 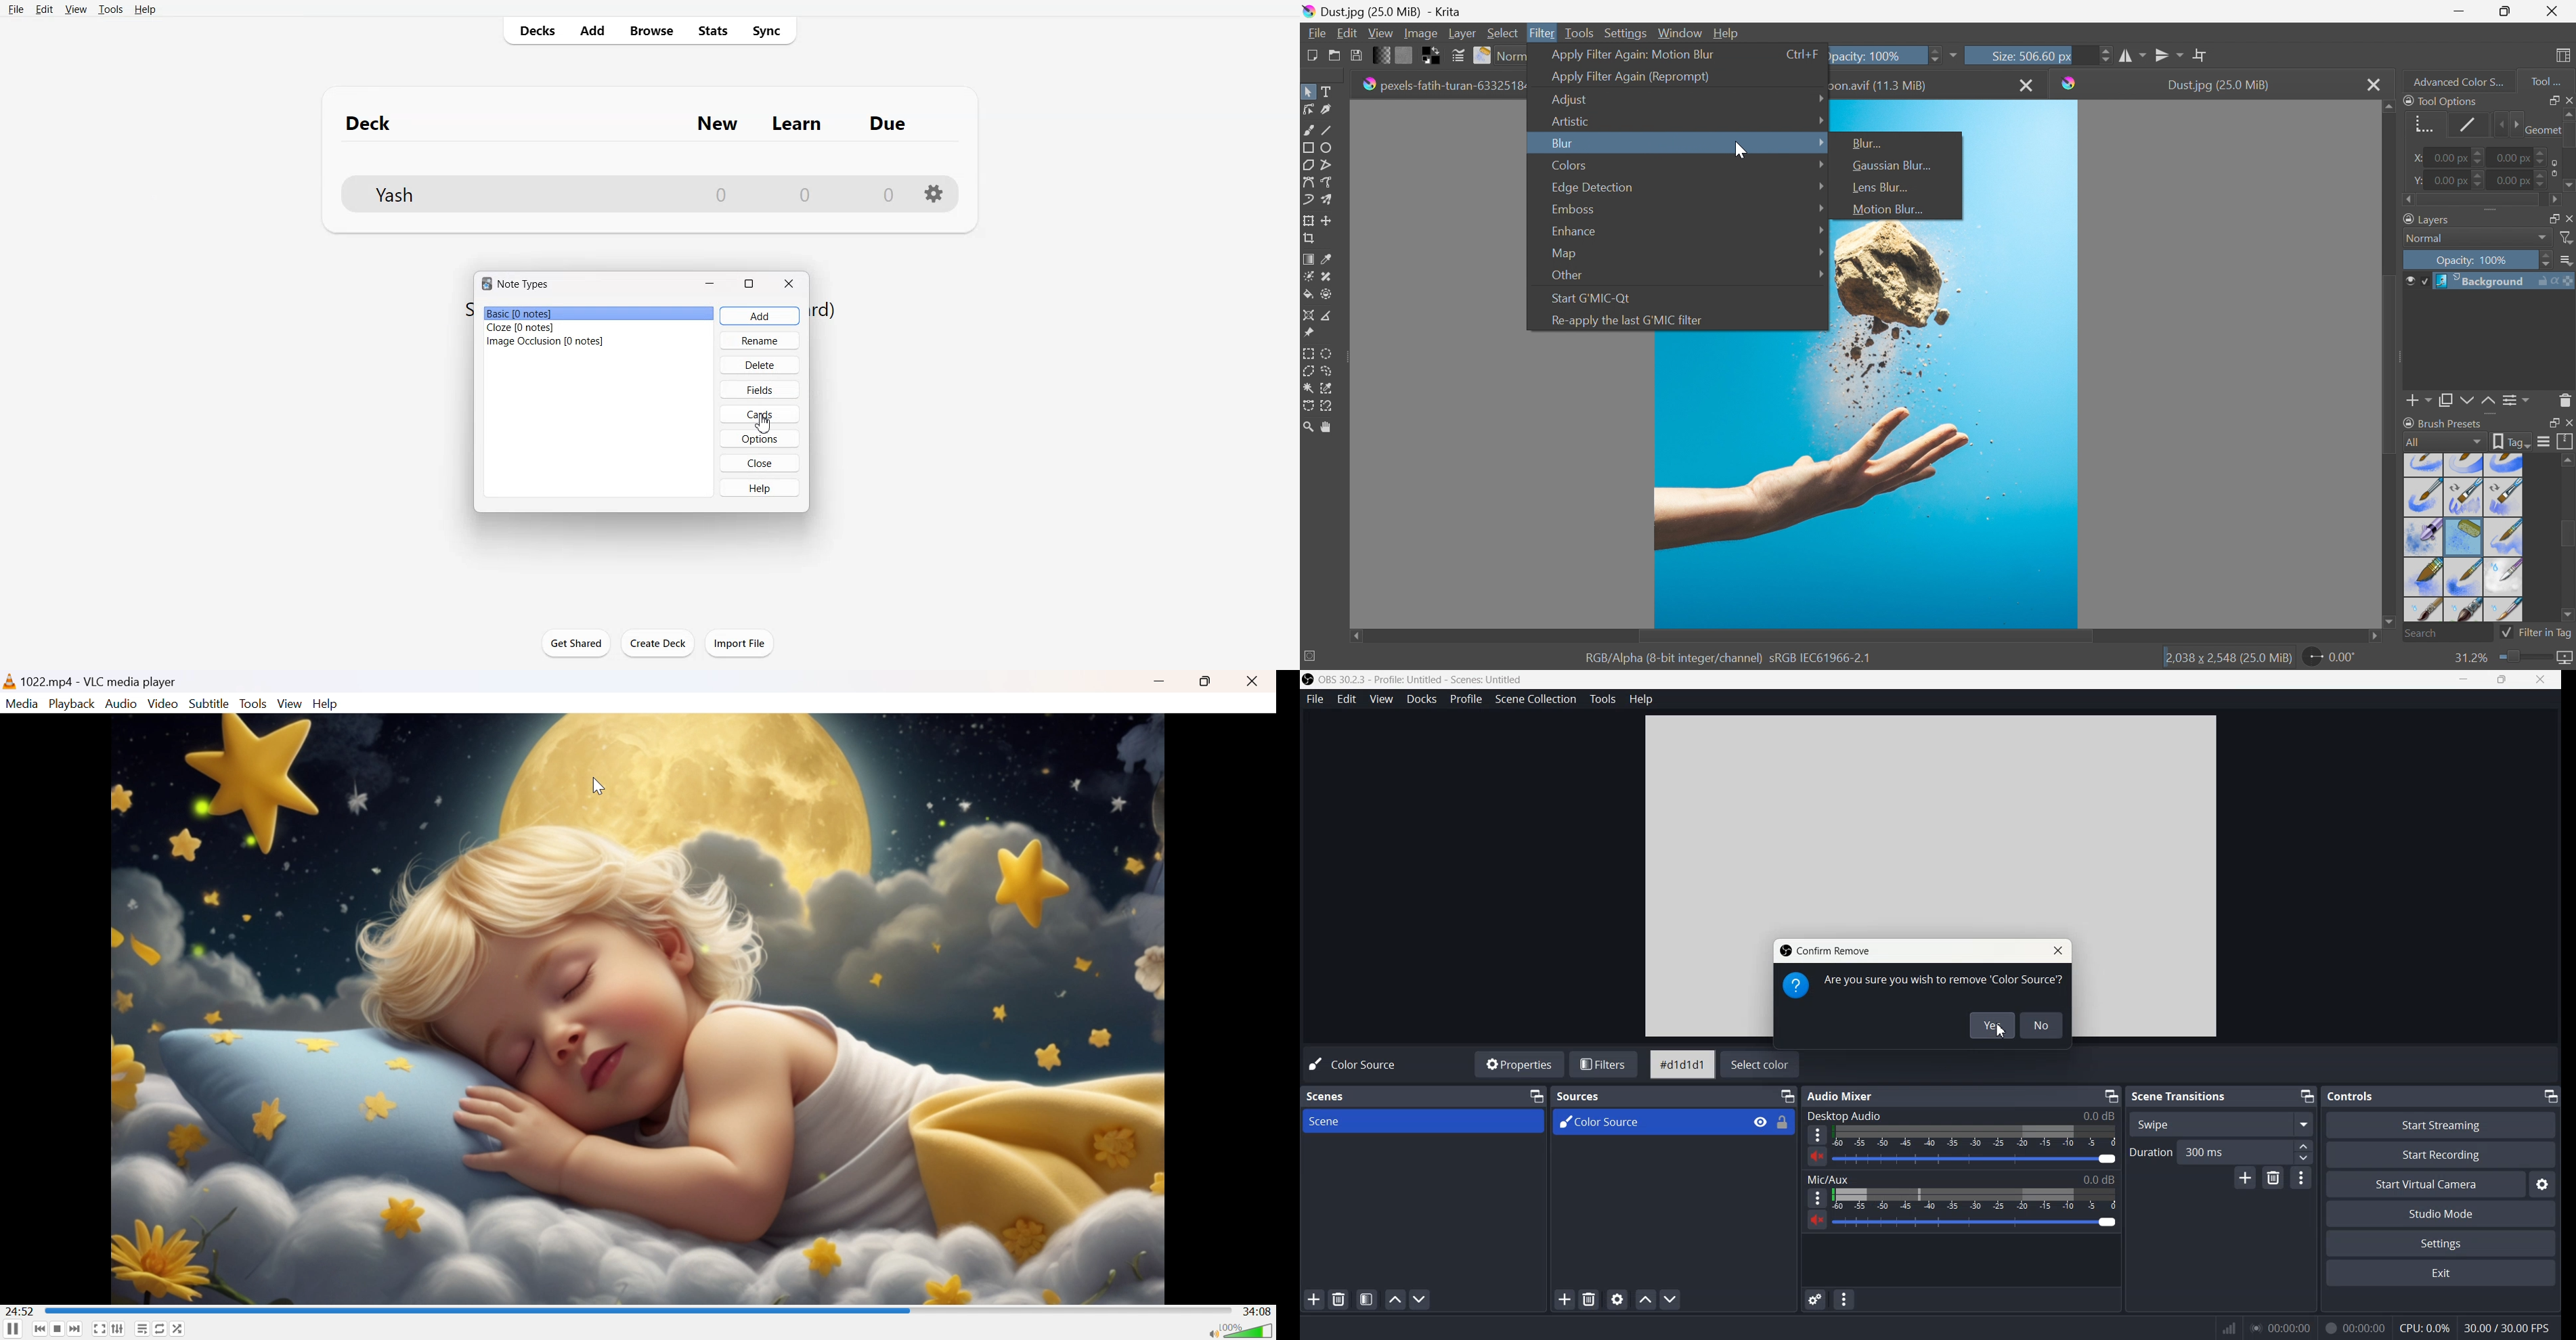 What do you see at coordinates (1416, 679) in the screenshot?
I see `OBS 30.2.3 - Profile: Untitled - Scenes: Untitled` at bounding box center [1416, 679].